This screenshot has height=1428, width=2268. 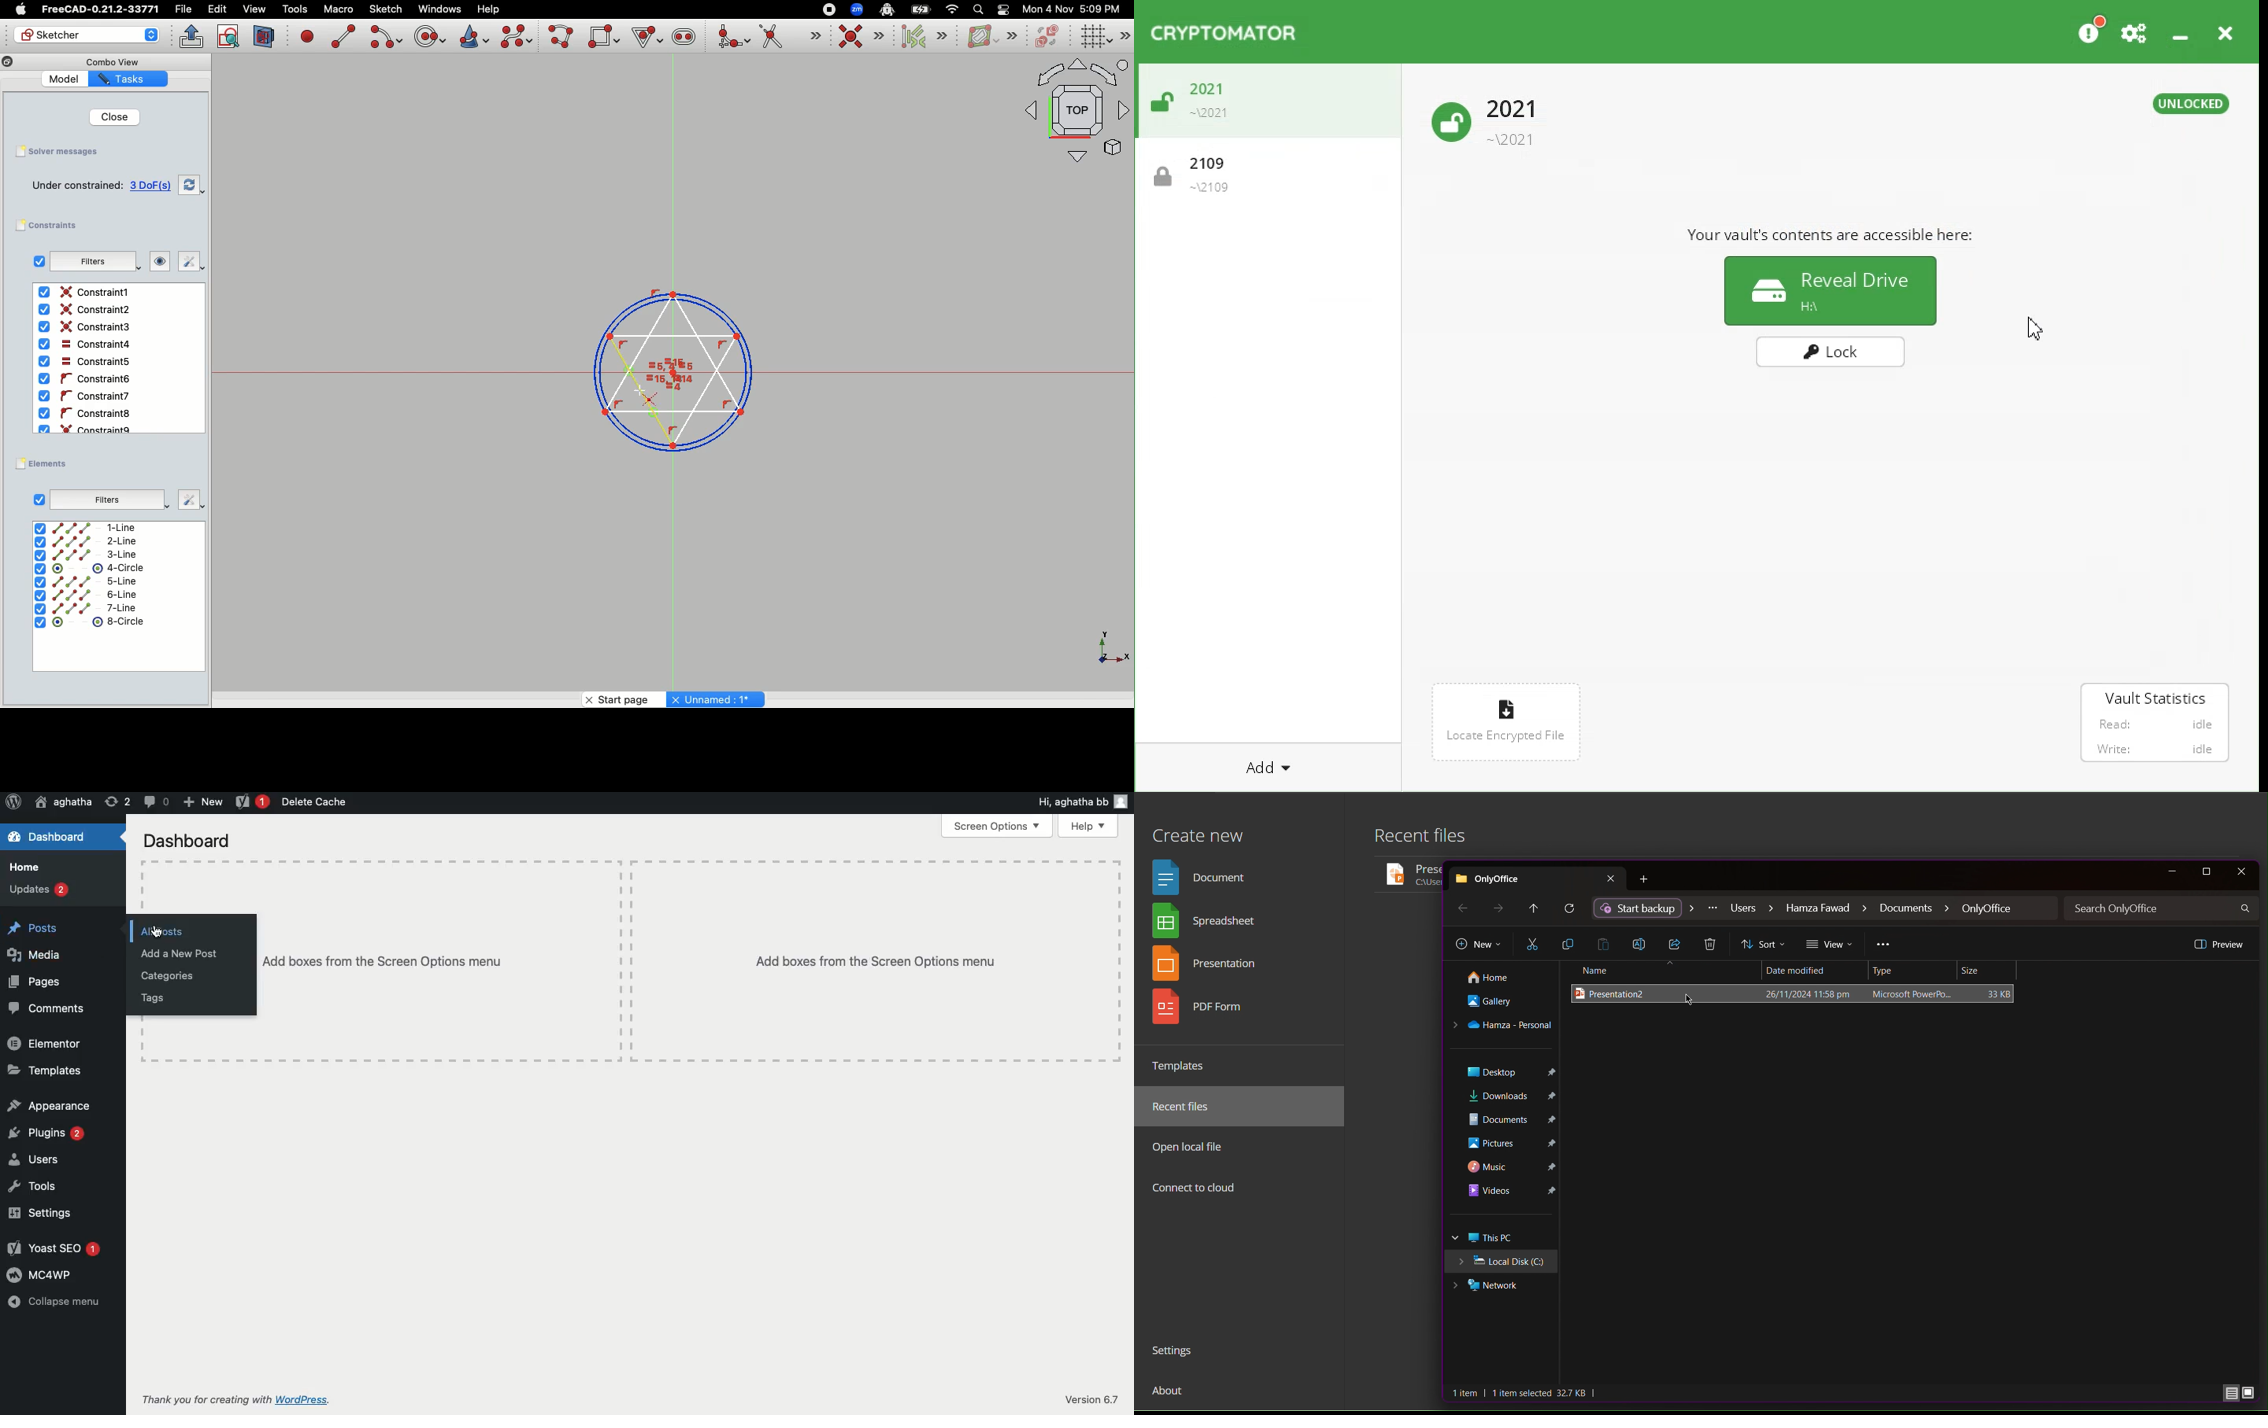 What do you see at coordinates (42, 1212) in the screenshot?
I see `Settings` at bounding box center [42, 1212].